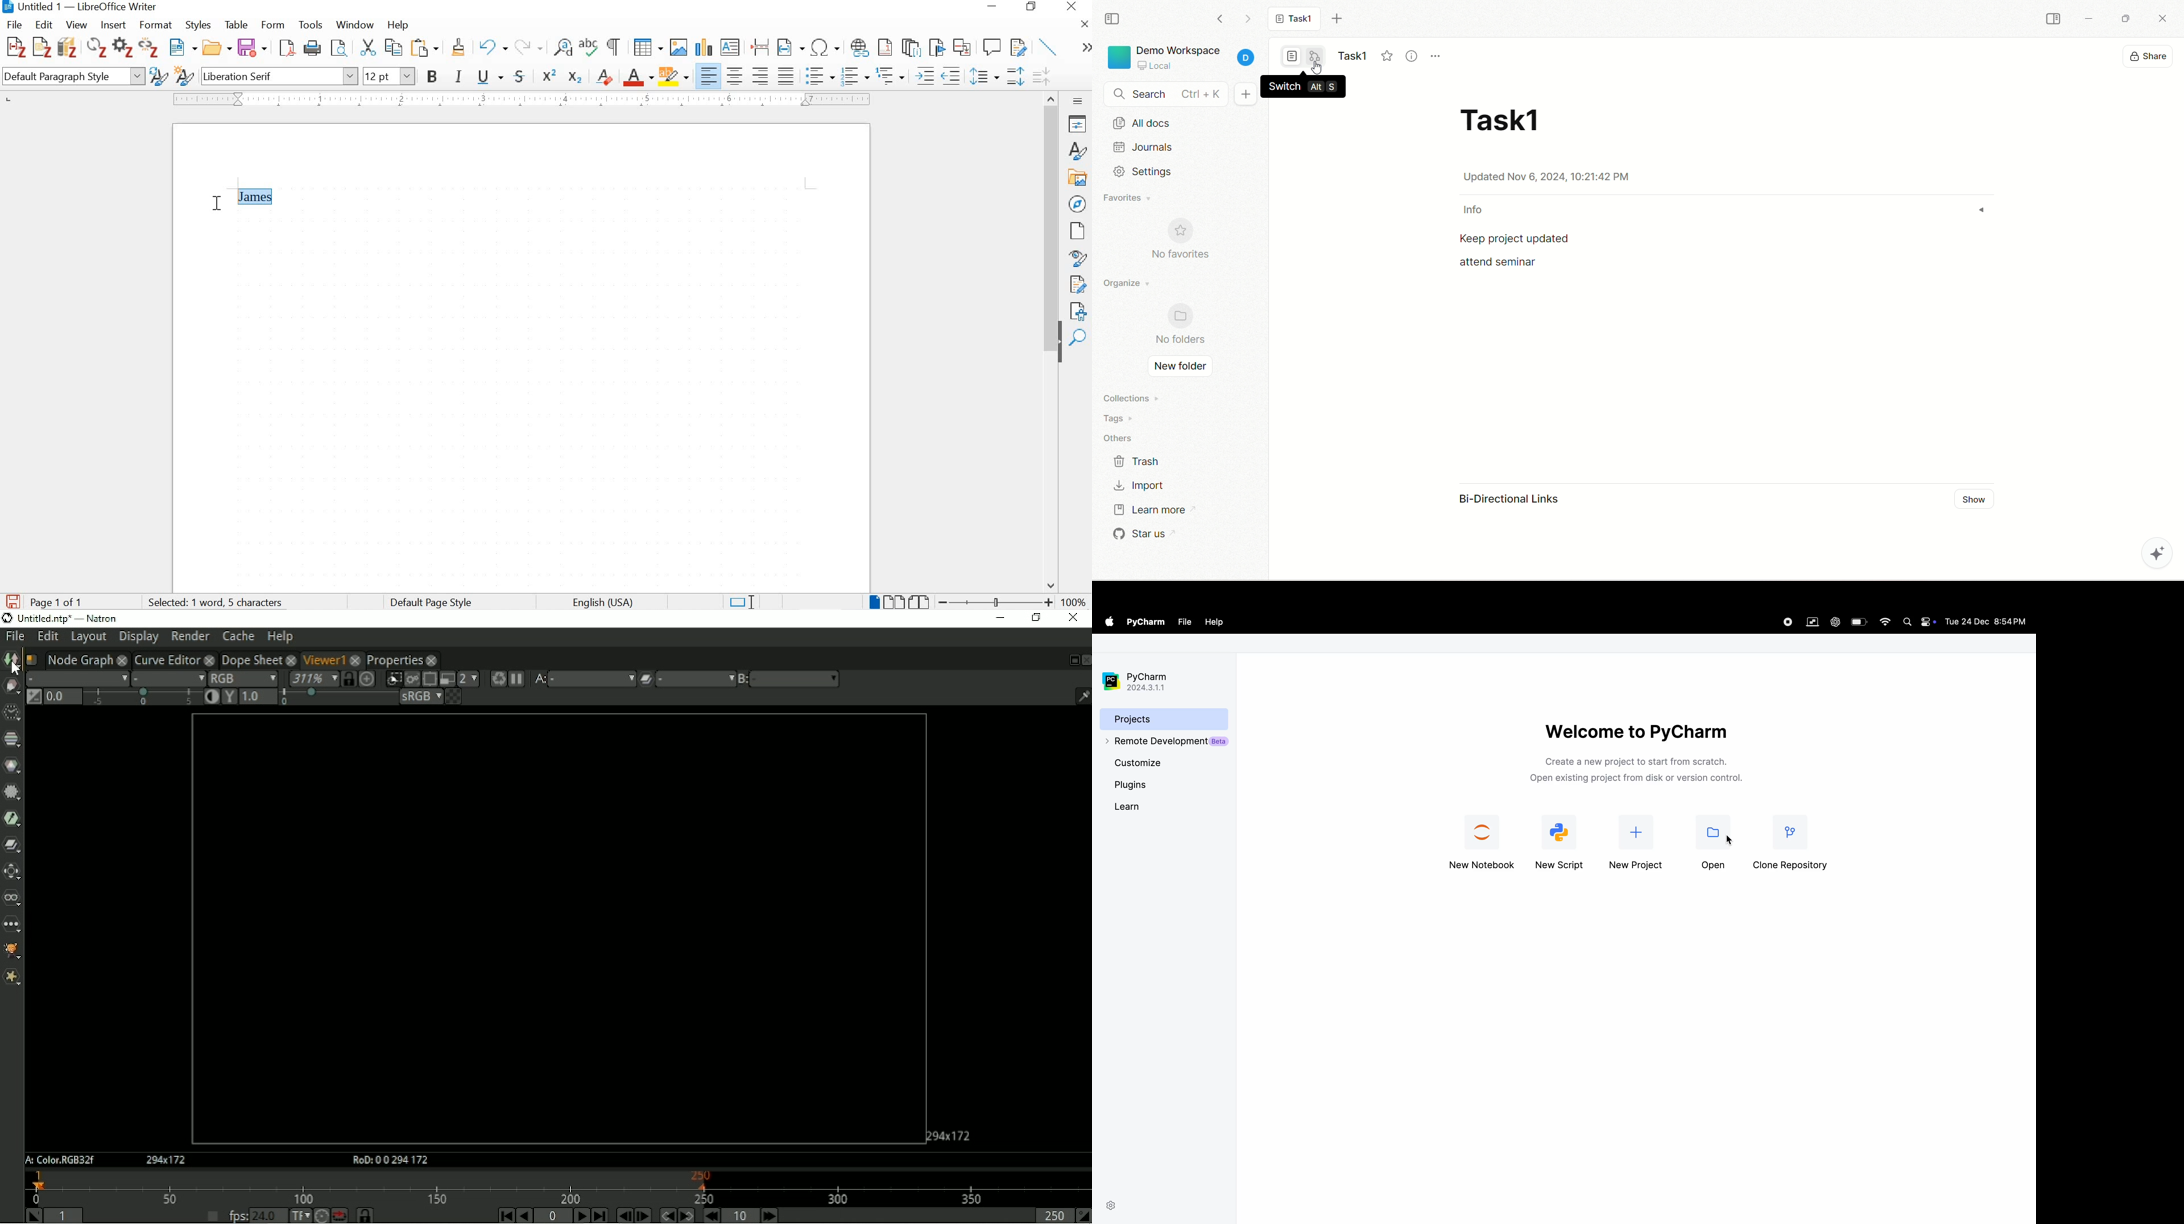  Describe the element at coordinates (1107, 622) in the screenshot. I see `apple menu` at that location.